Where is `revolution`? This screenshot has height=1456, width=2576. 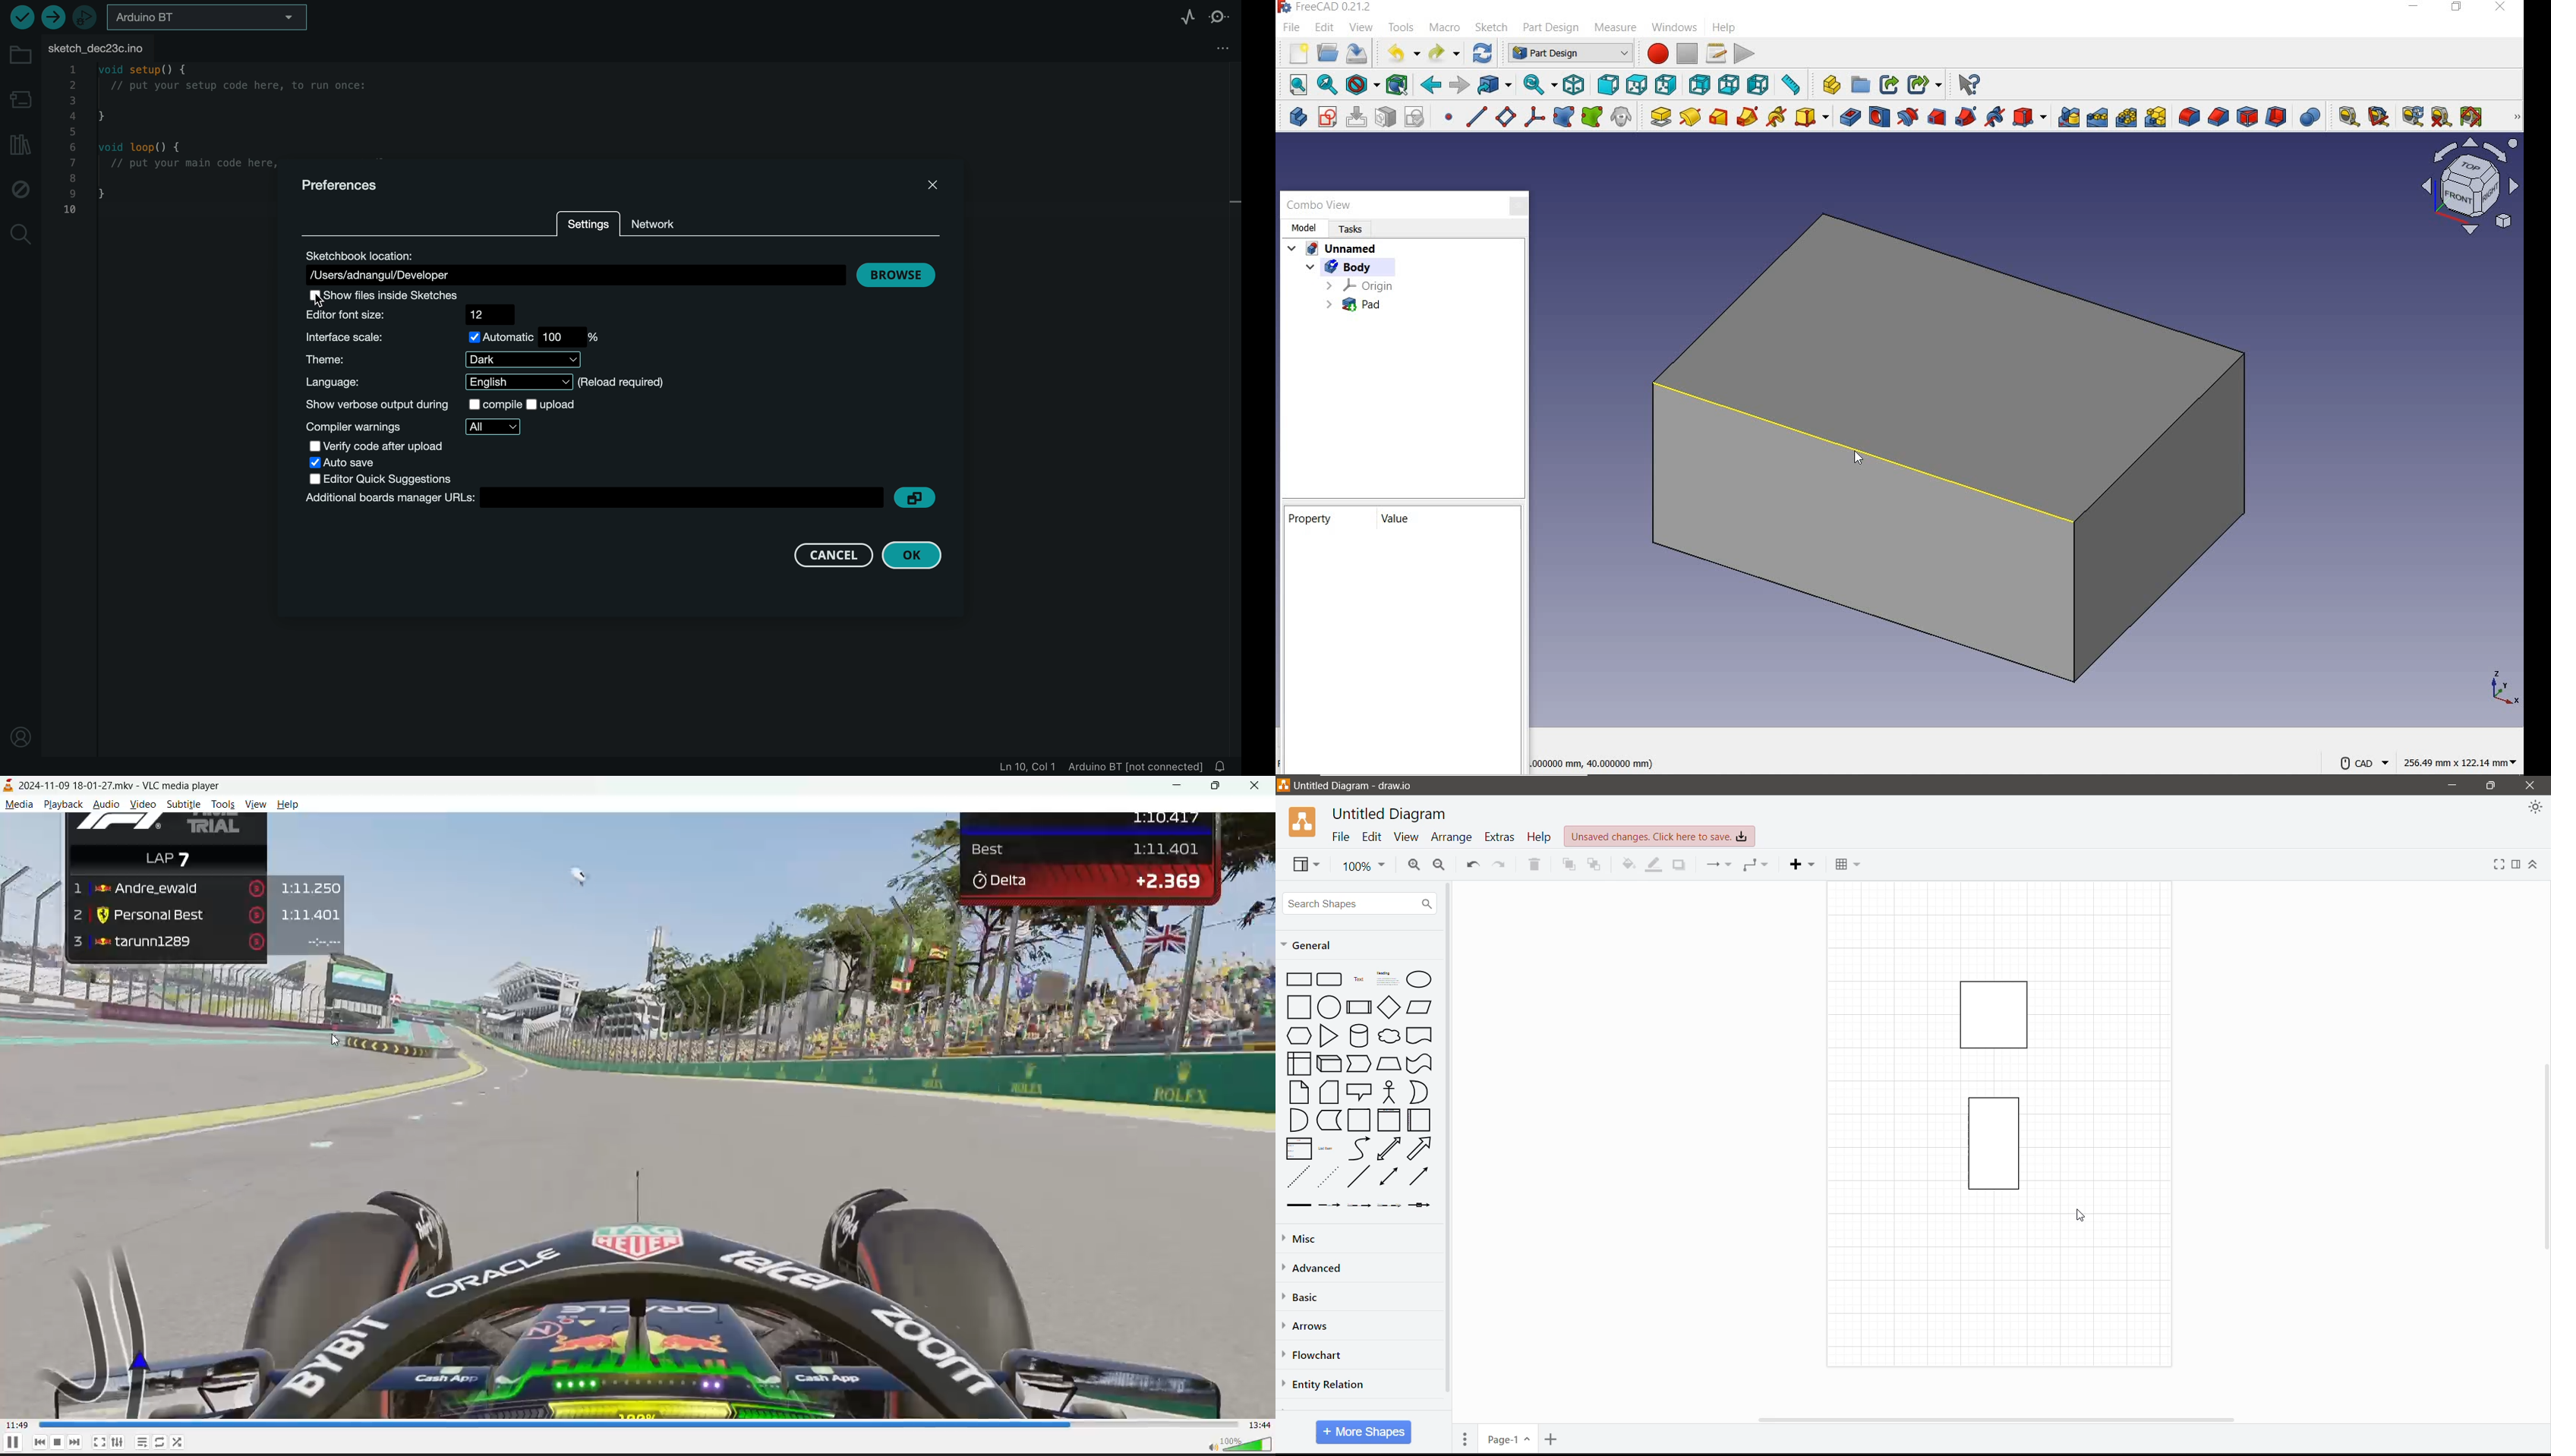
revolution is located at coordinates (1692, 117).